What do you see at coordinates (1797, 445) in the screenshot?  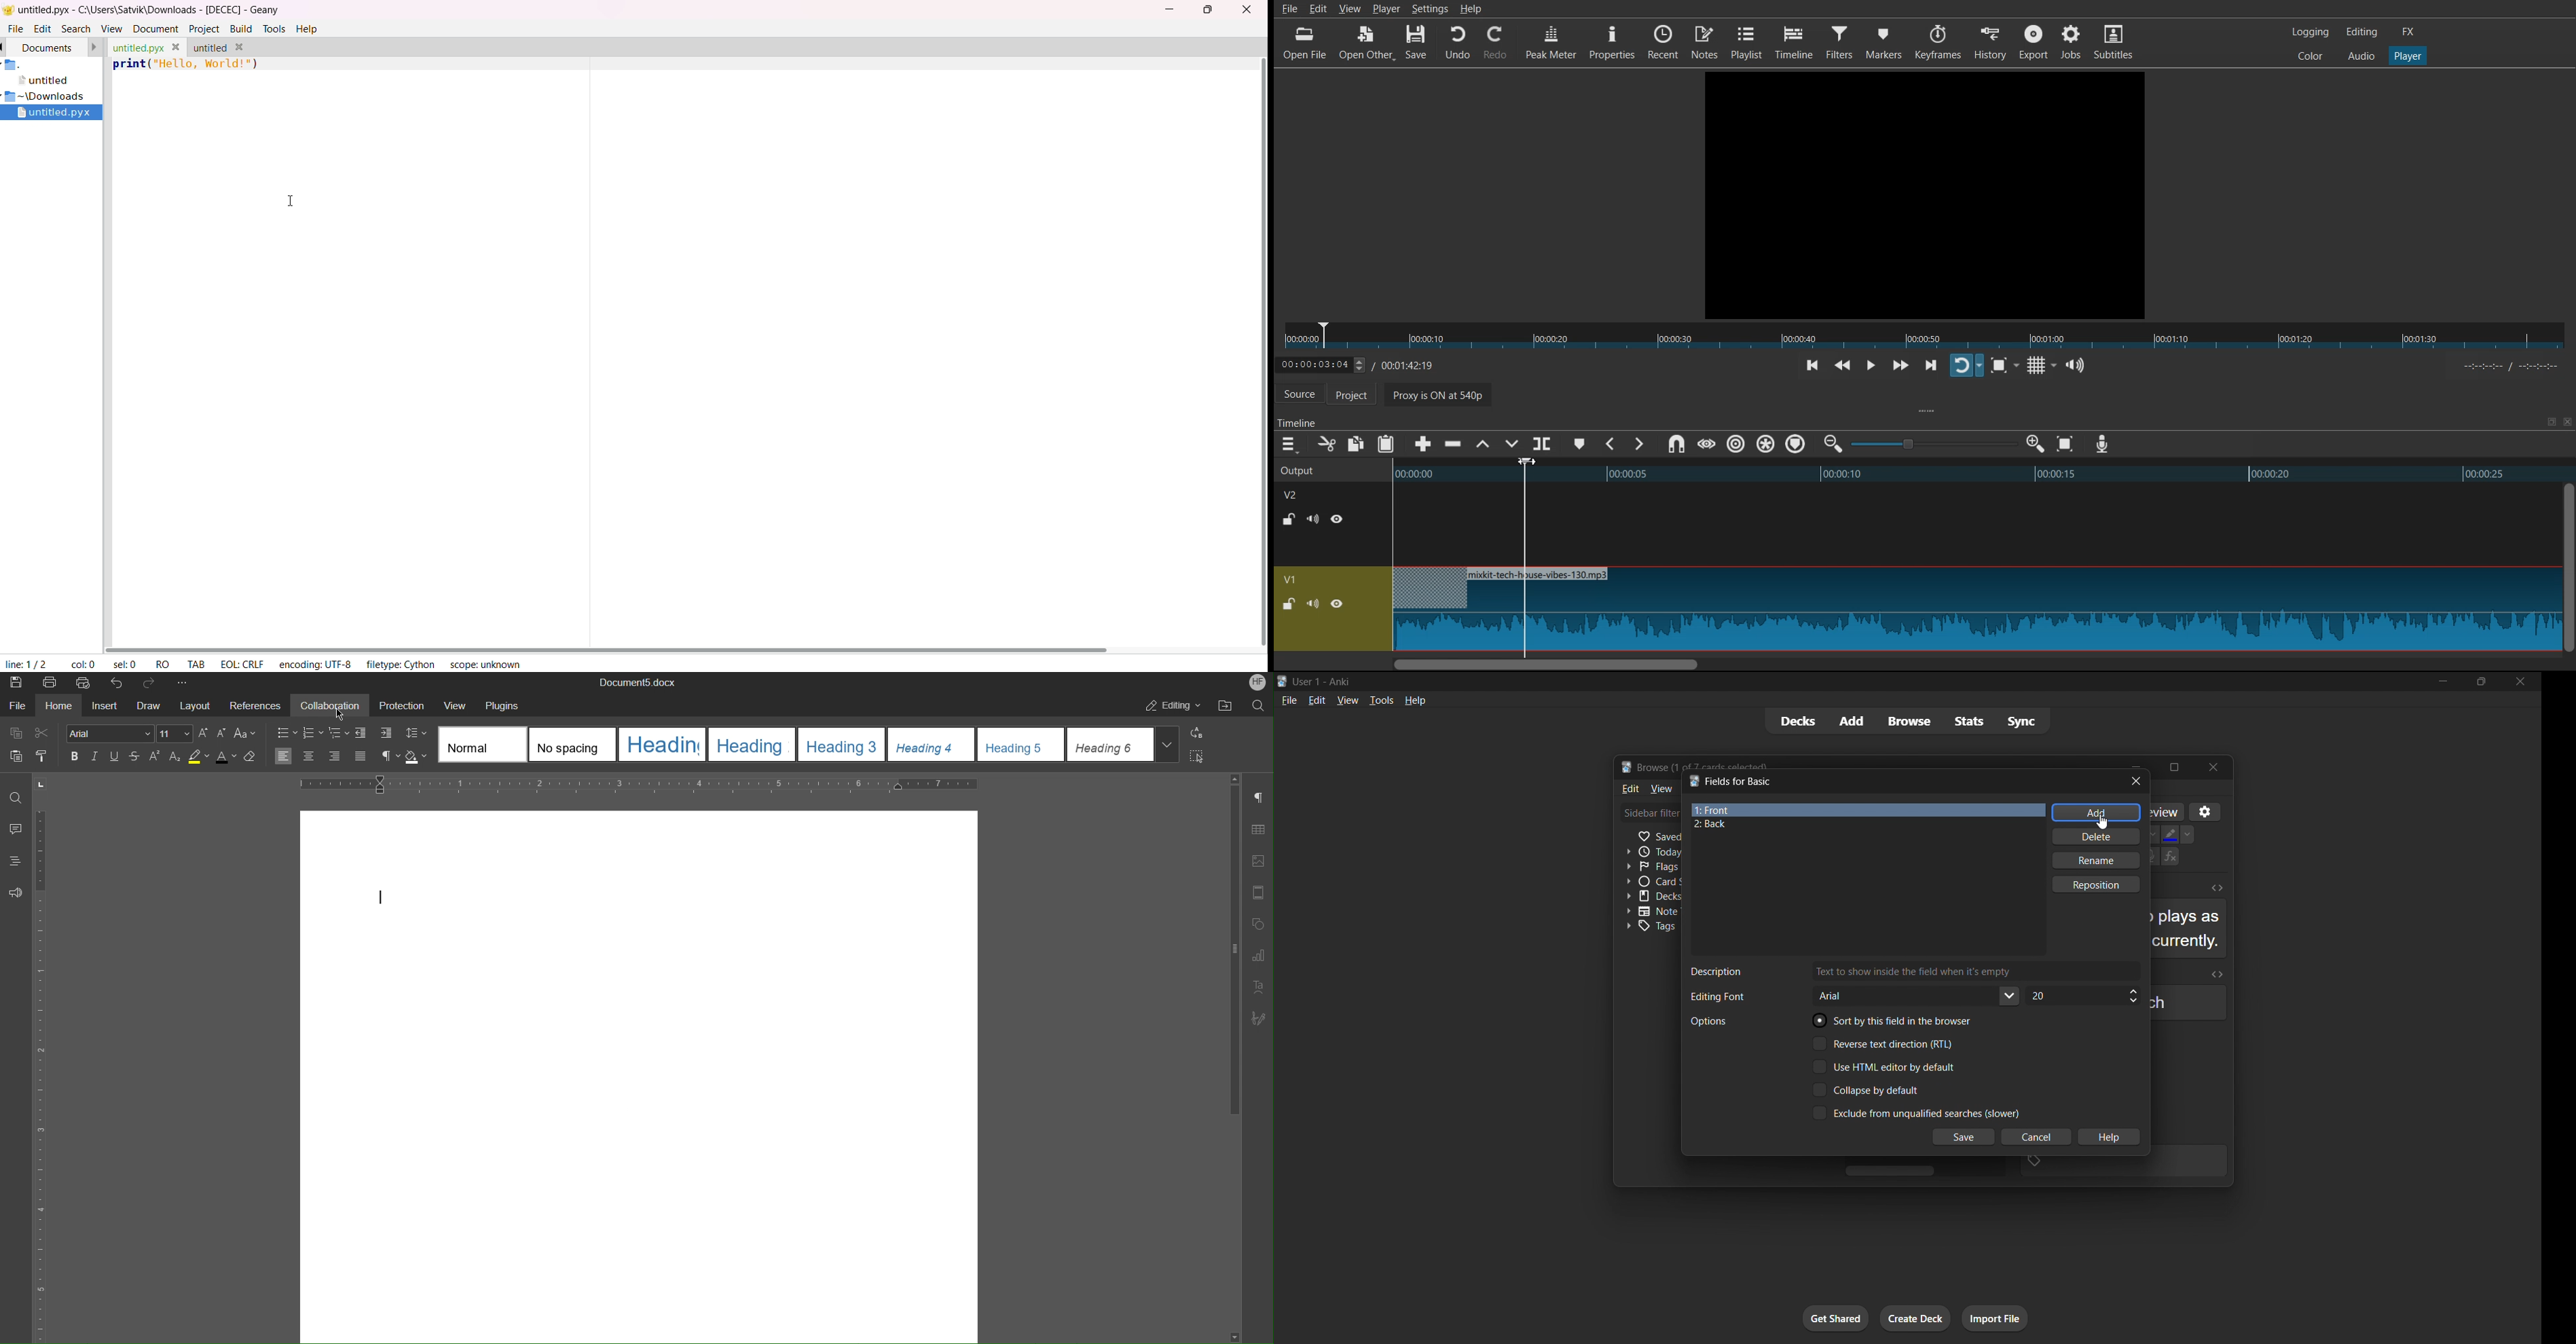 I see `Ripple Tracks` at bounding box center [1797, 445].